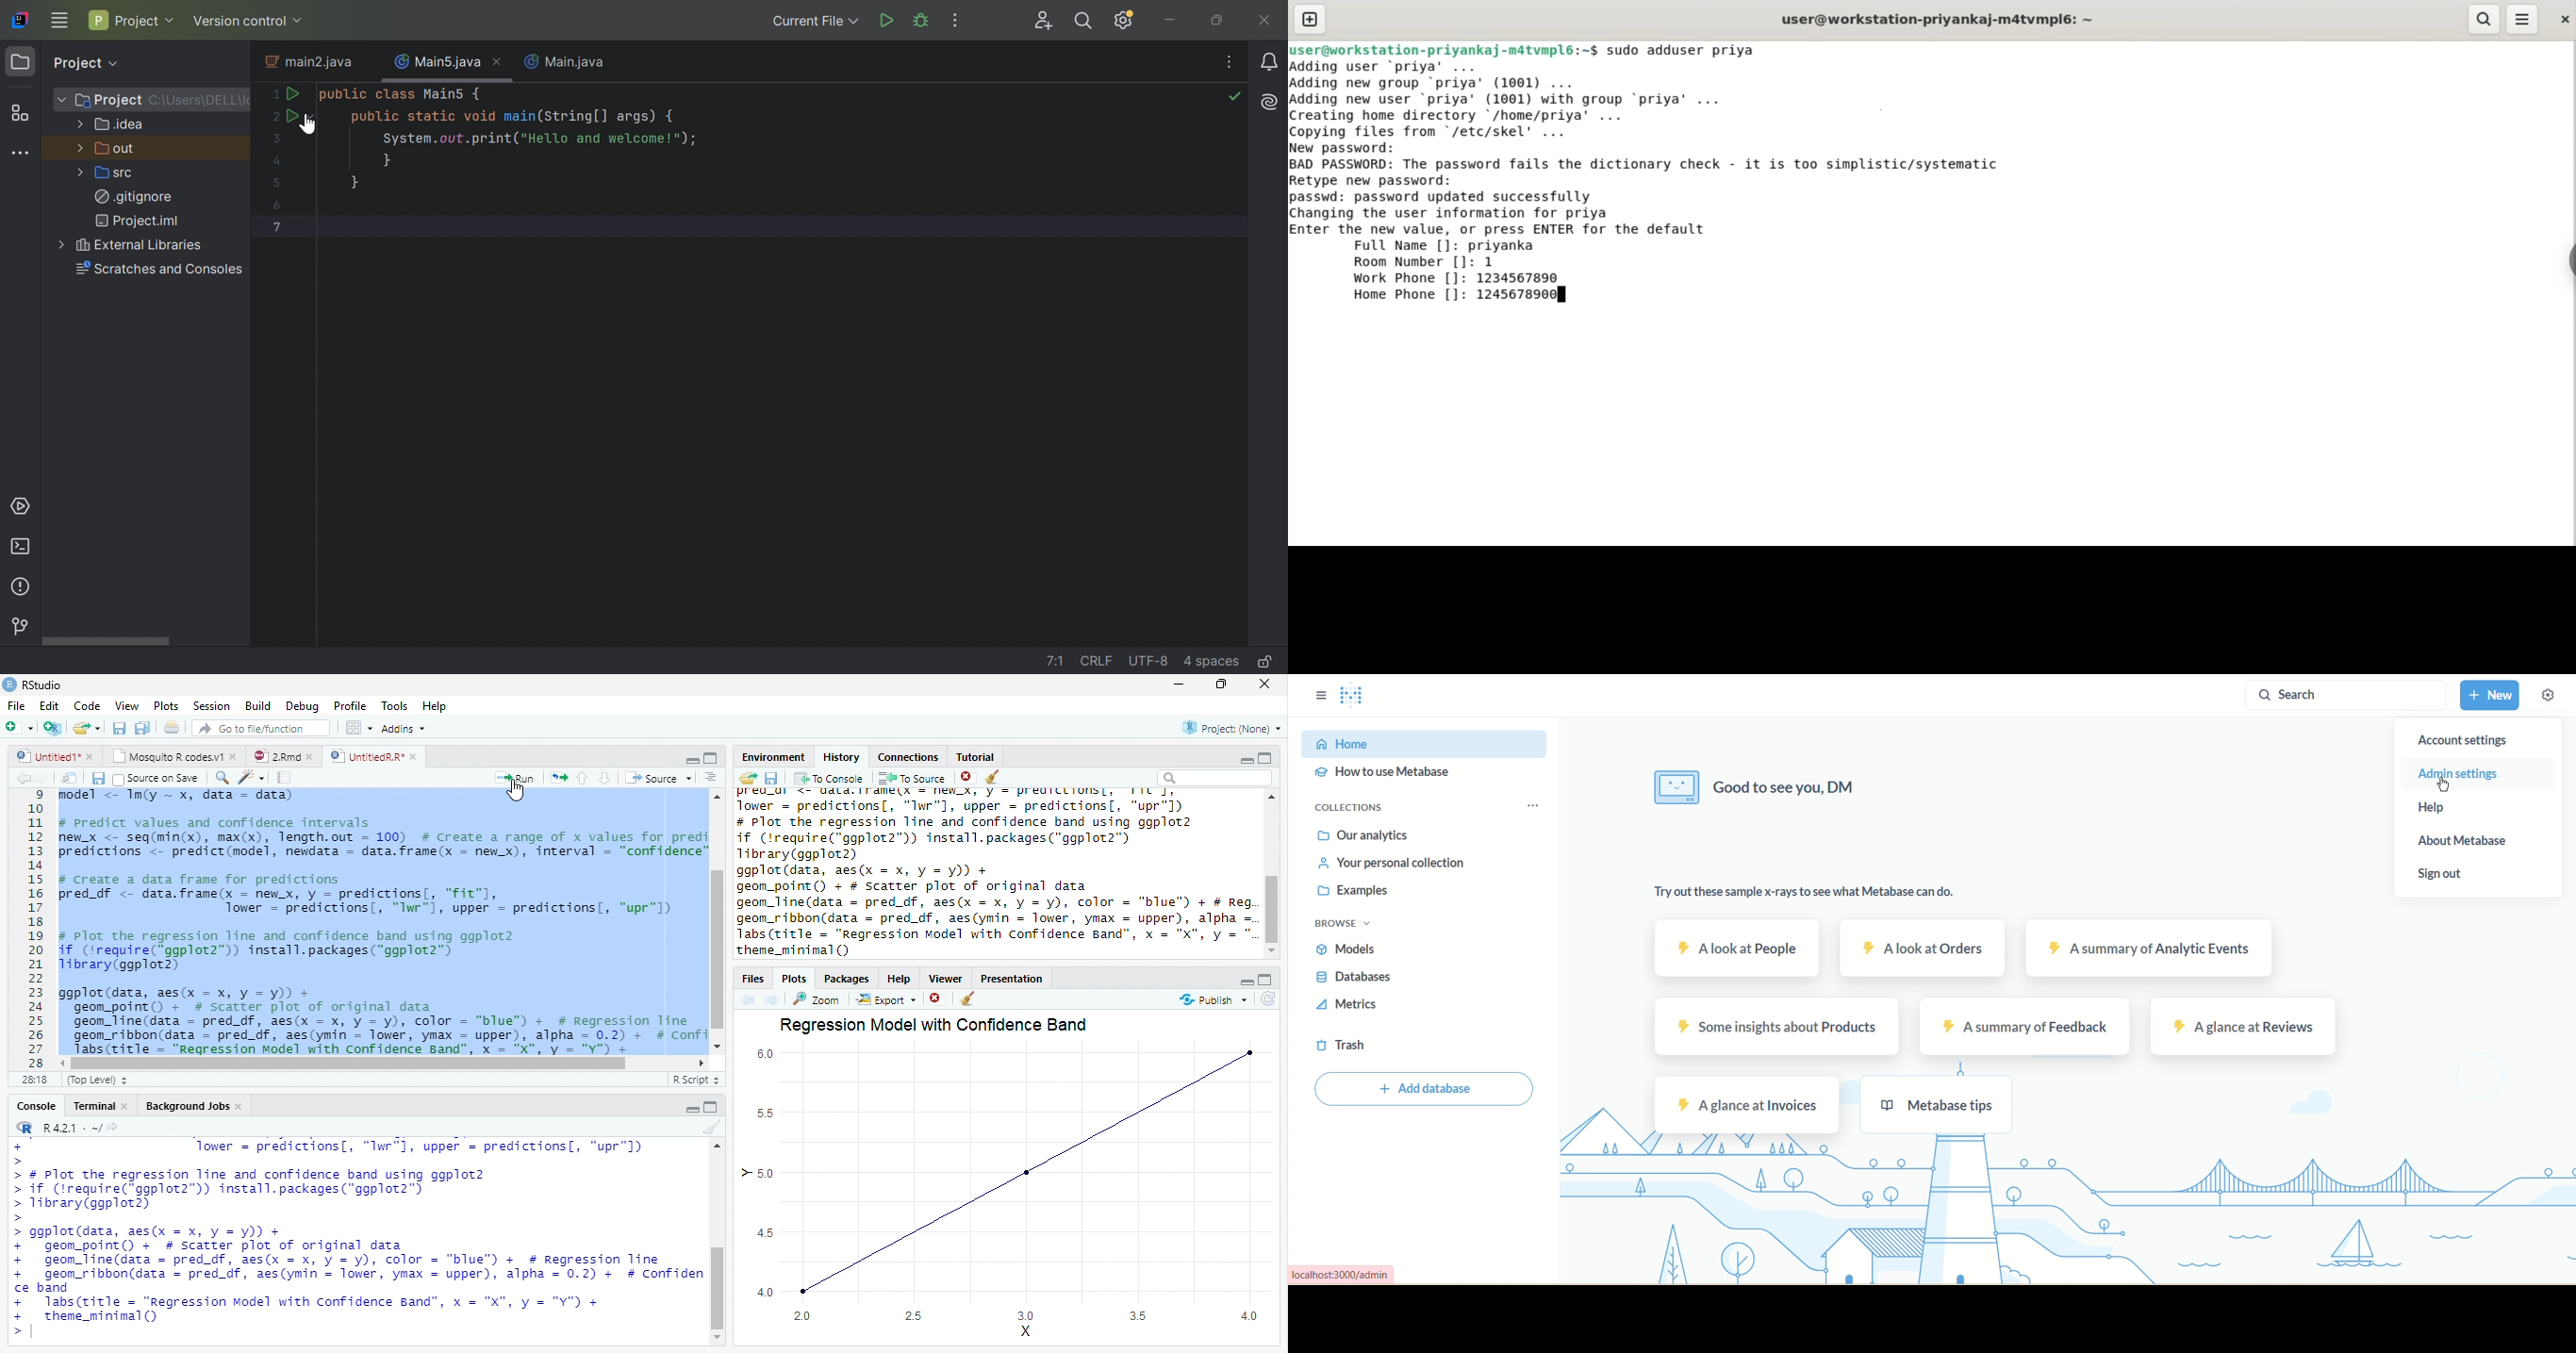 The image size is (2576, 1372). What do you see at coordinates (513, 779) in the screenshot?
I see `Run` at bounding box center [513, 779].